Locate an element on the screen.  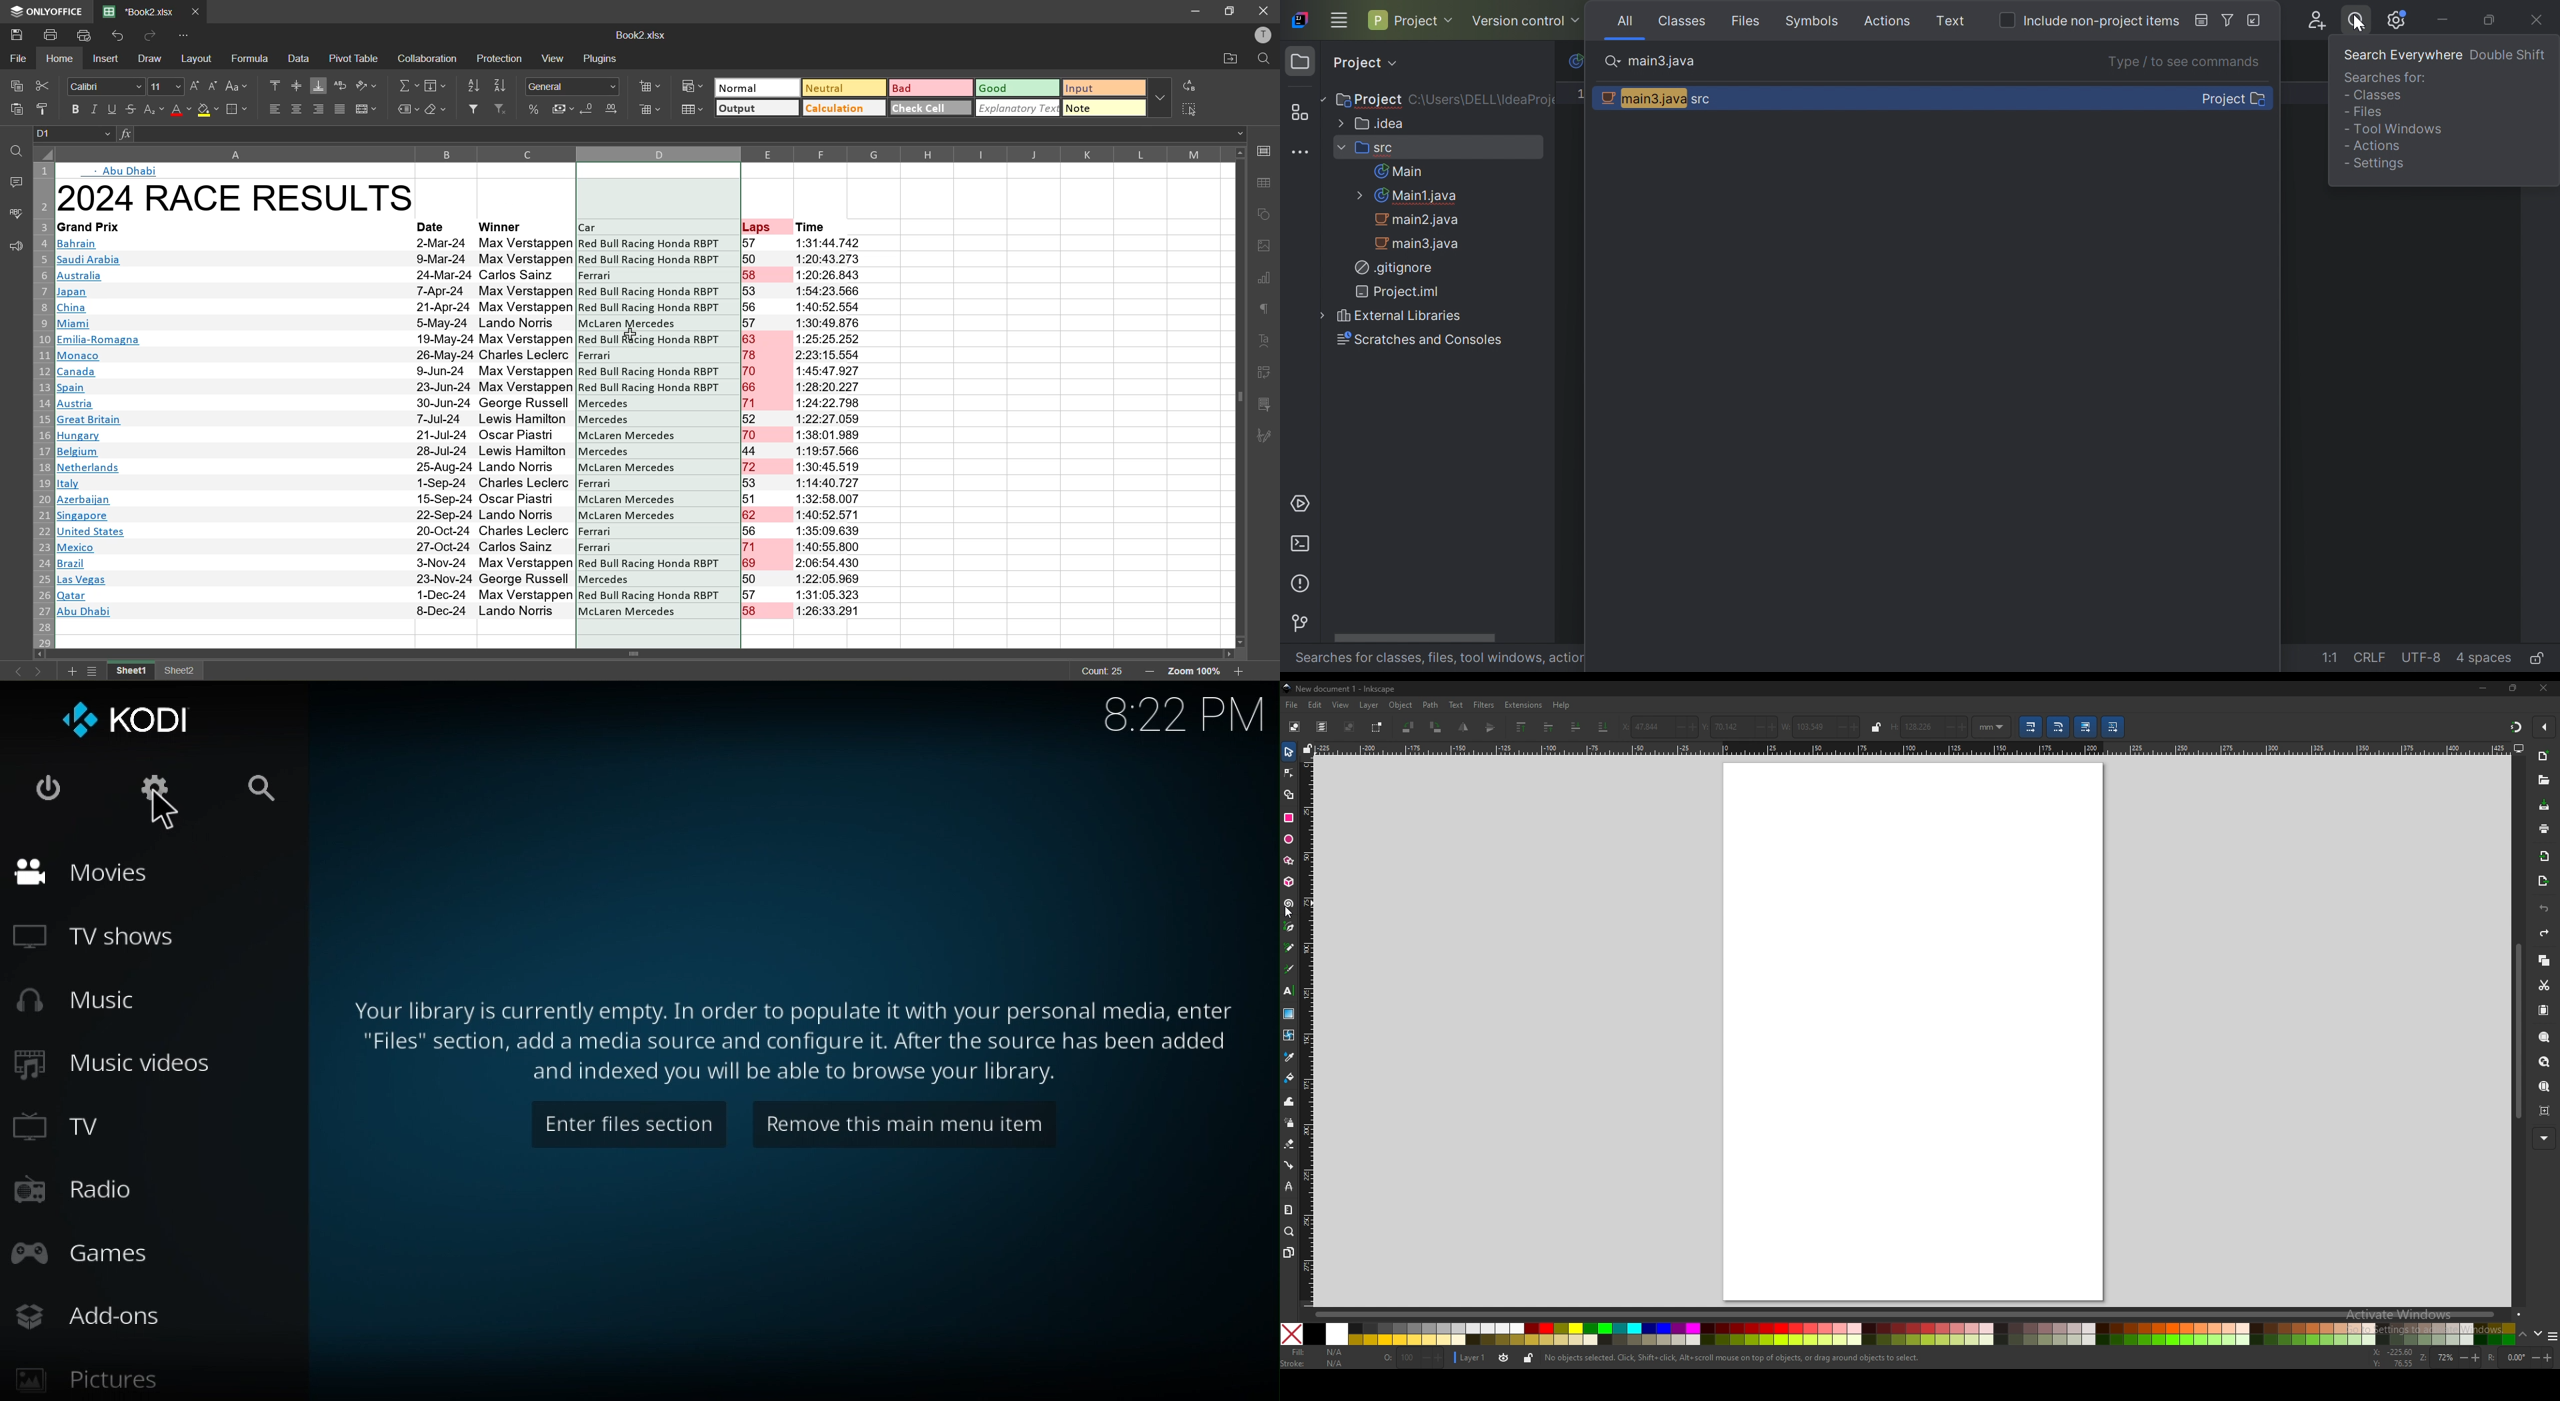
enter this section is located at coordinates (624, 1128).